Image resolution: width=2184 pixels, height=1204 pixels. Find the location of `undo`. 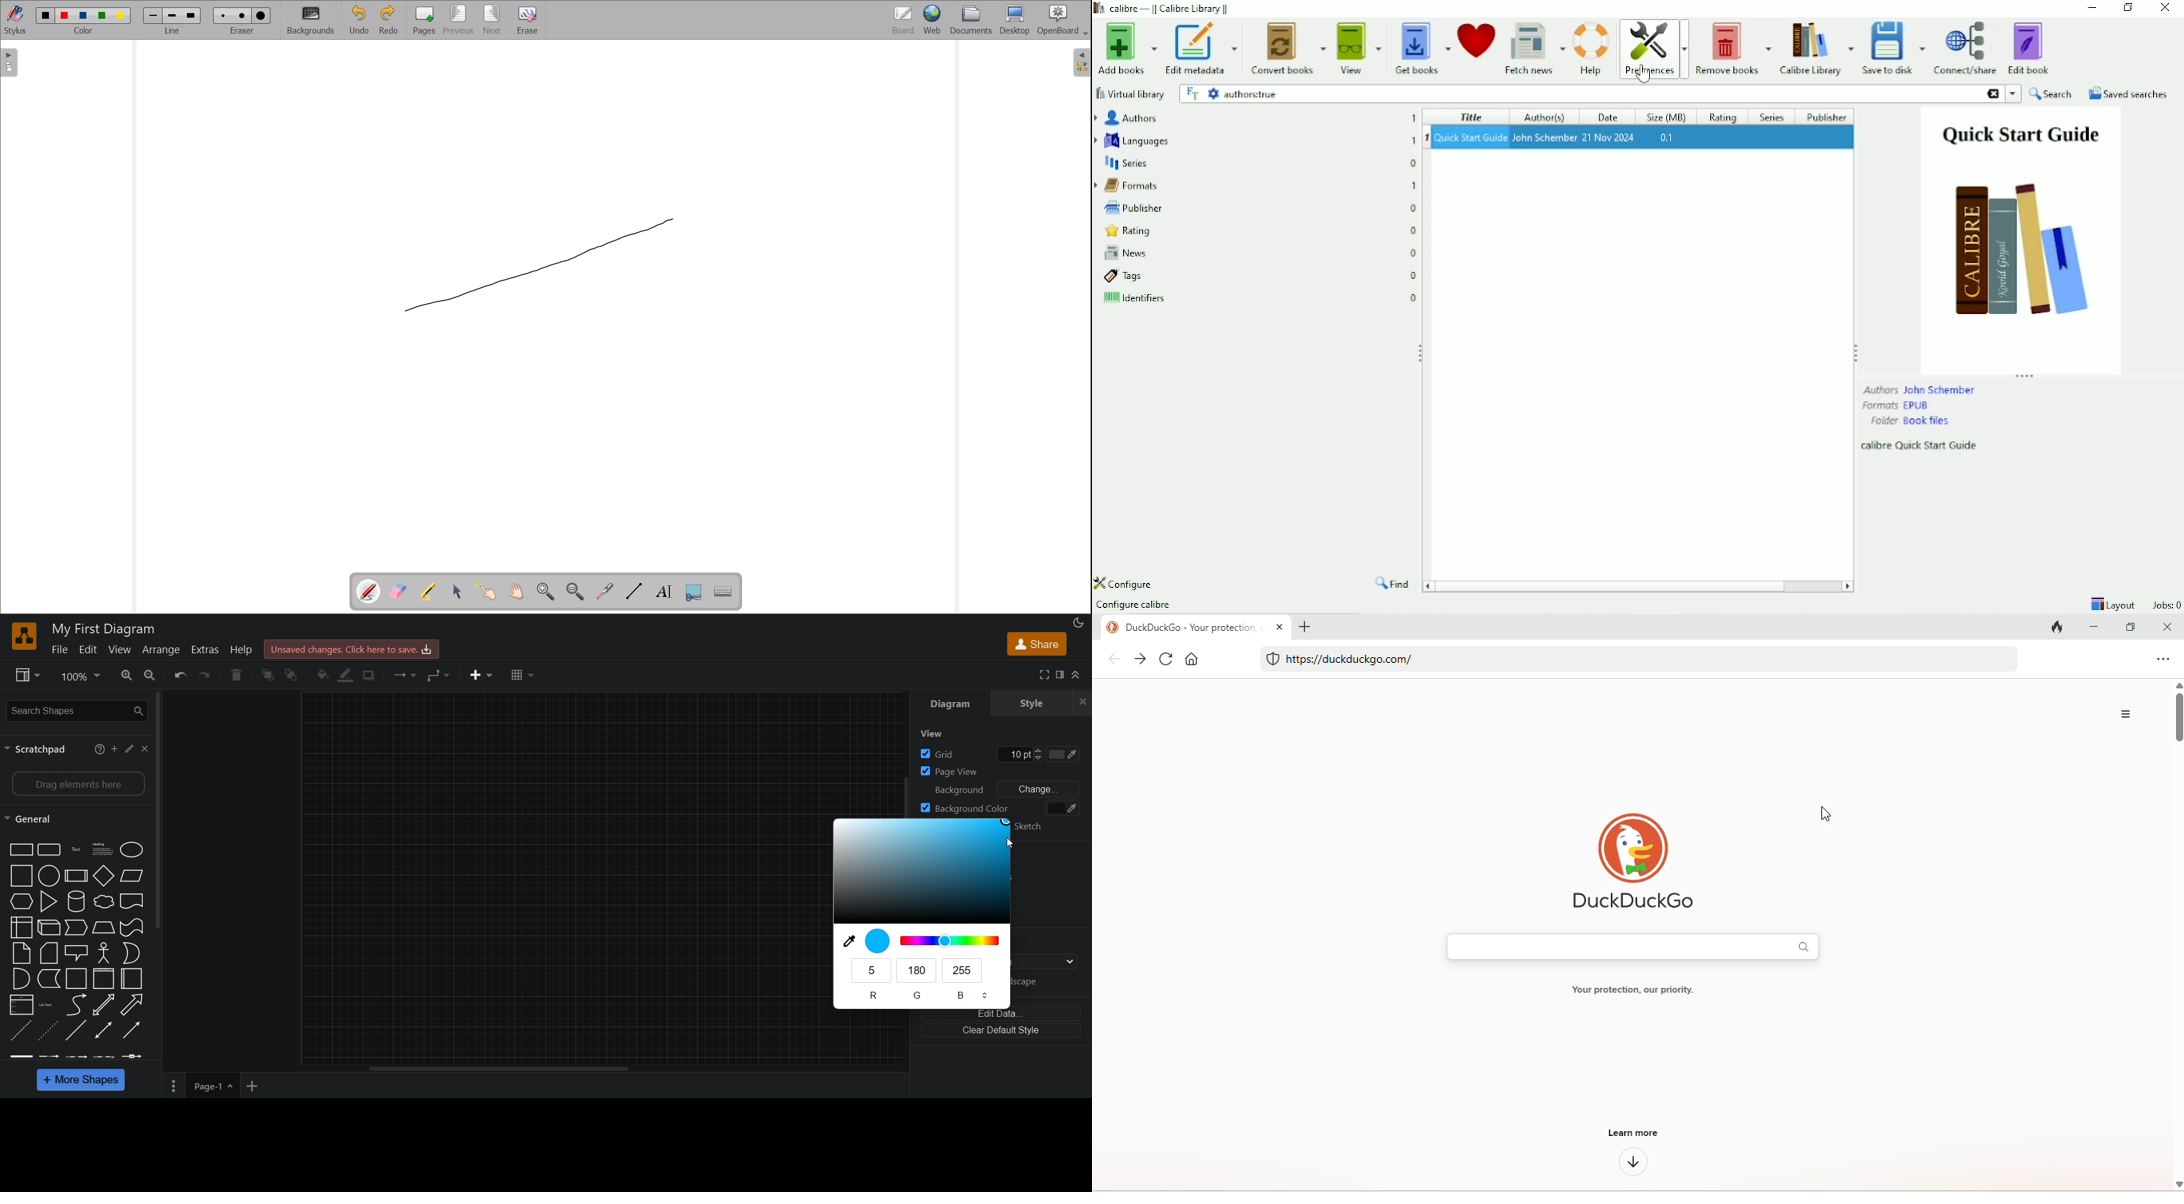

undo is located at coordinates (180, 675).